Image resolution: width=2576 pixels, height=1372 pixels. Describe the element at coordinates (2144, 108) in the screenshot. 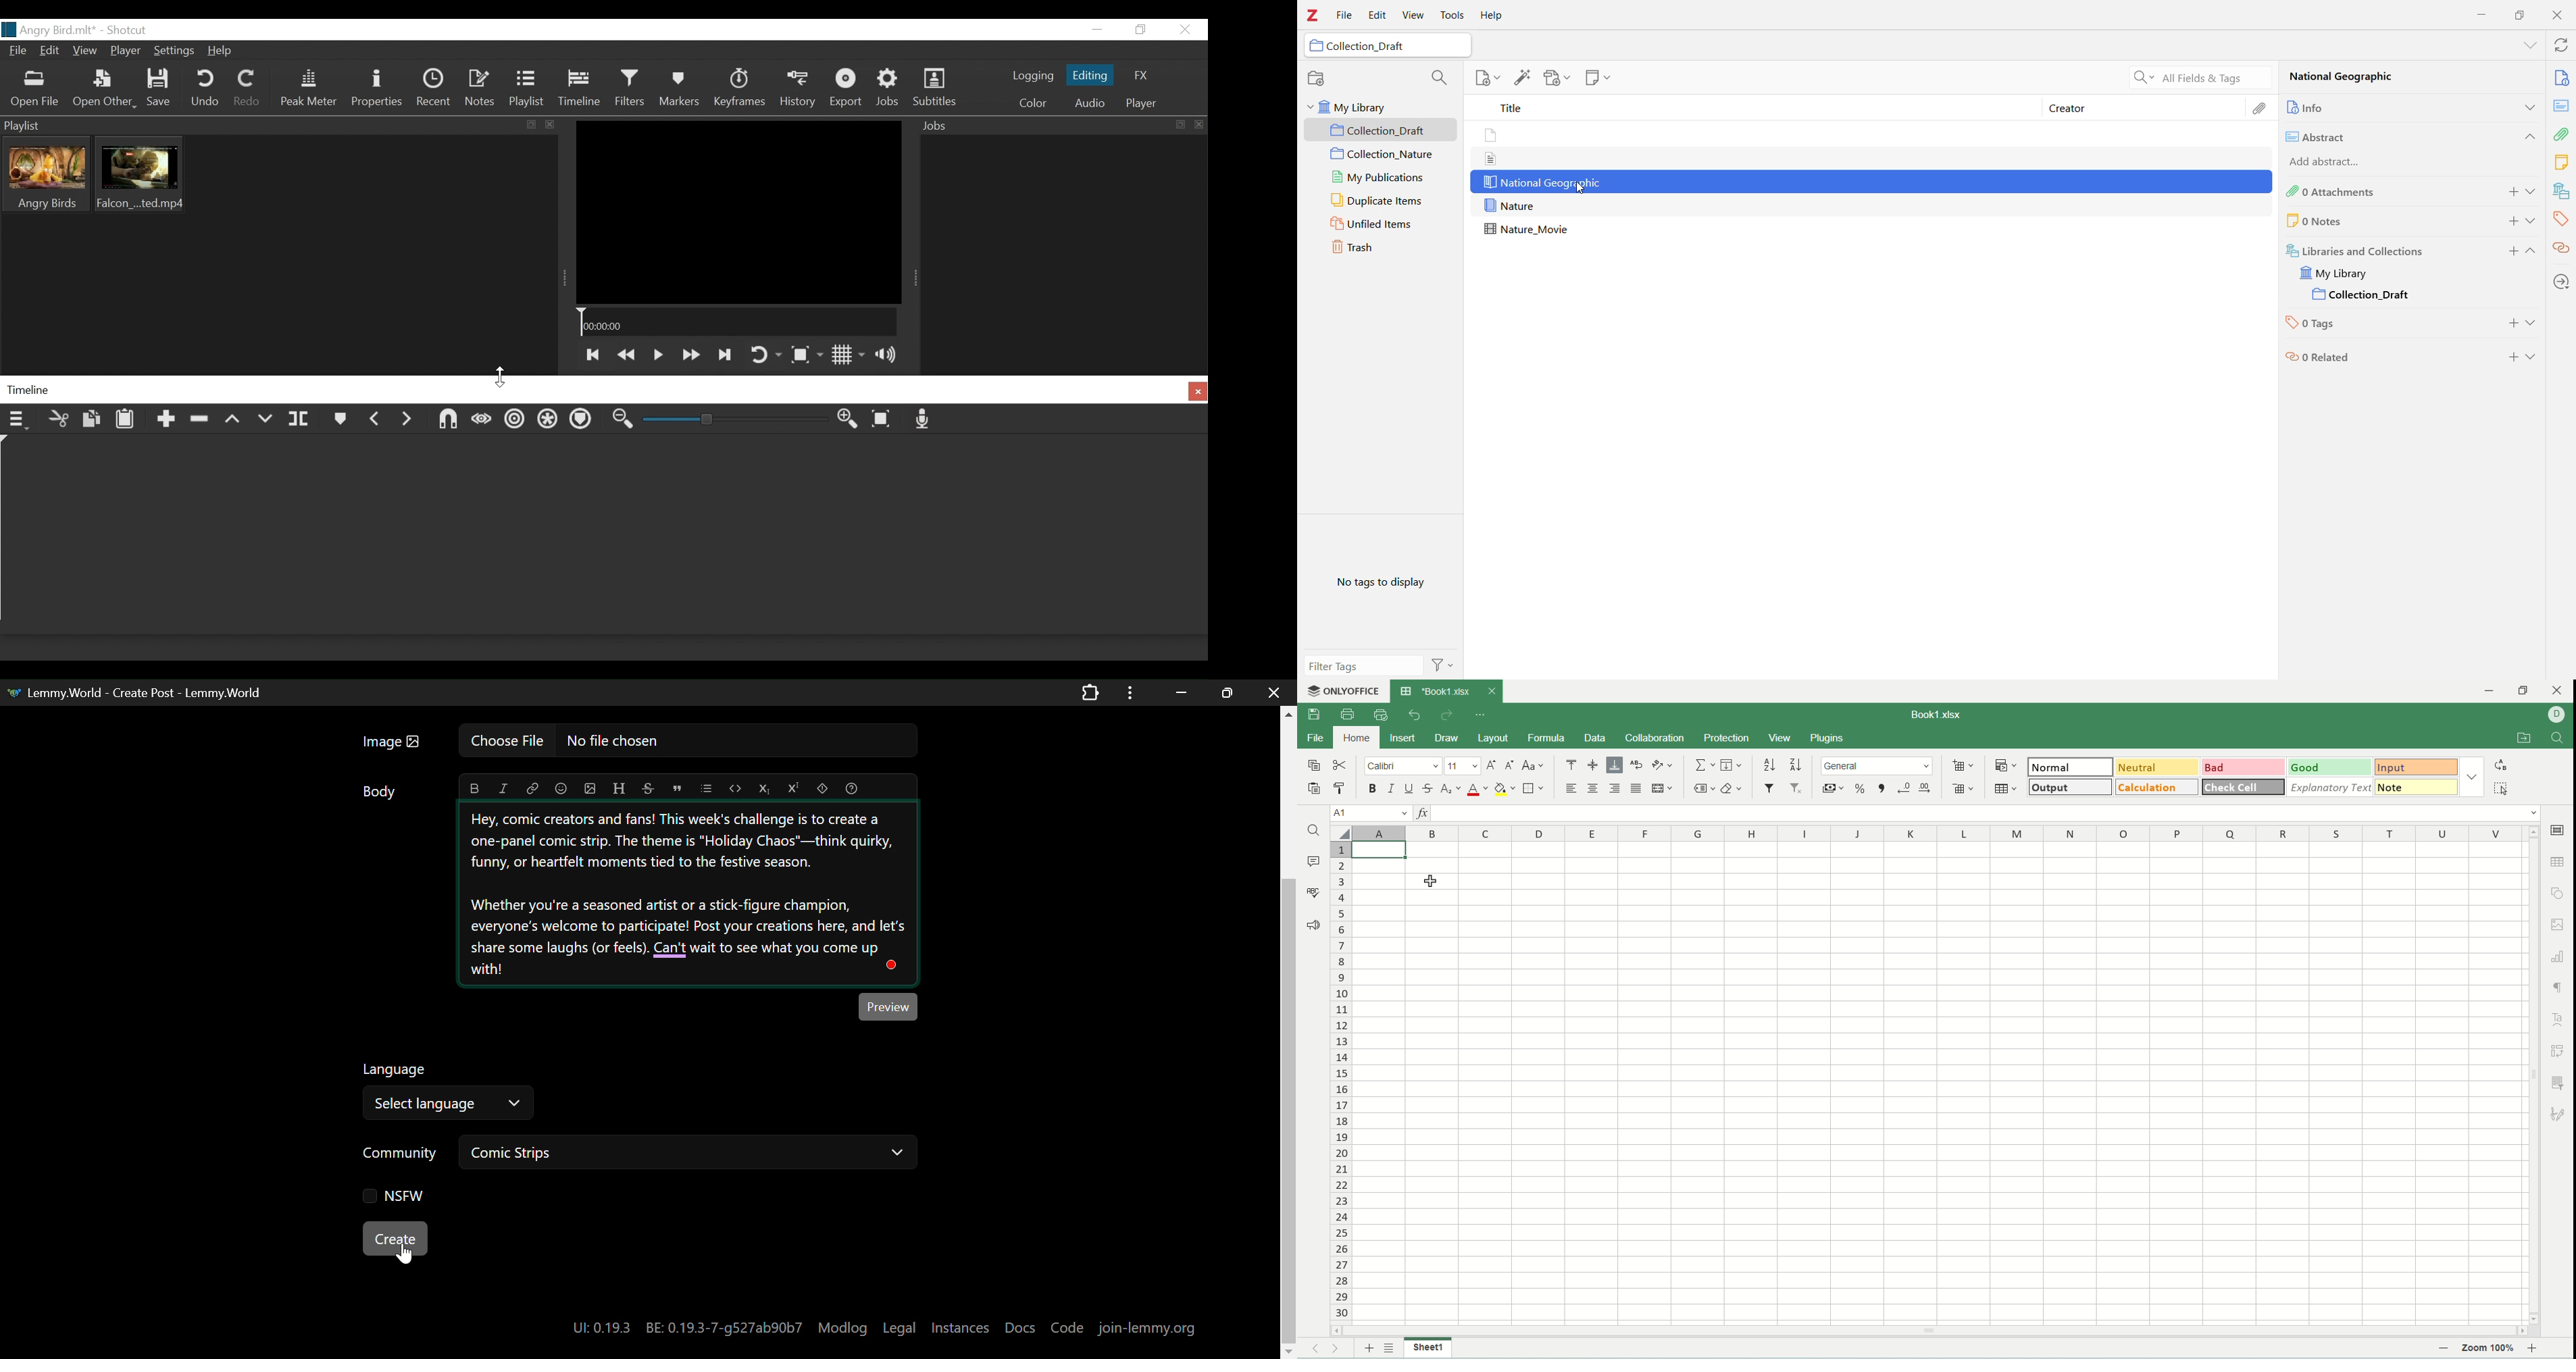

I see `Creator` at that location.